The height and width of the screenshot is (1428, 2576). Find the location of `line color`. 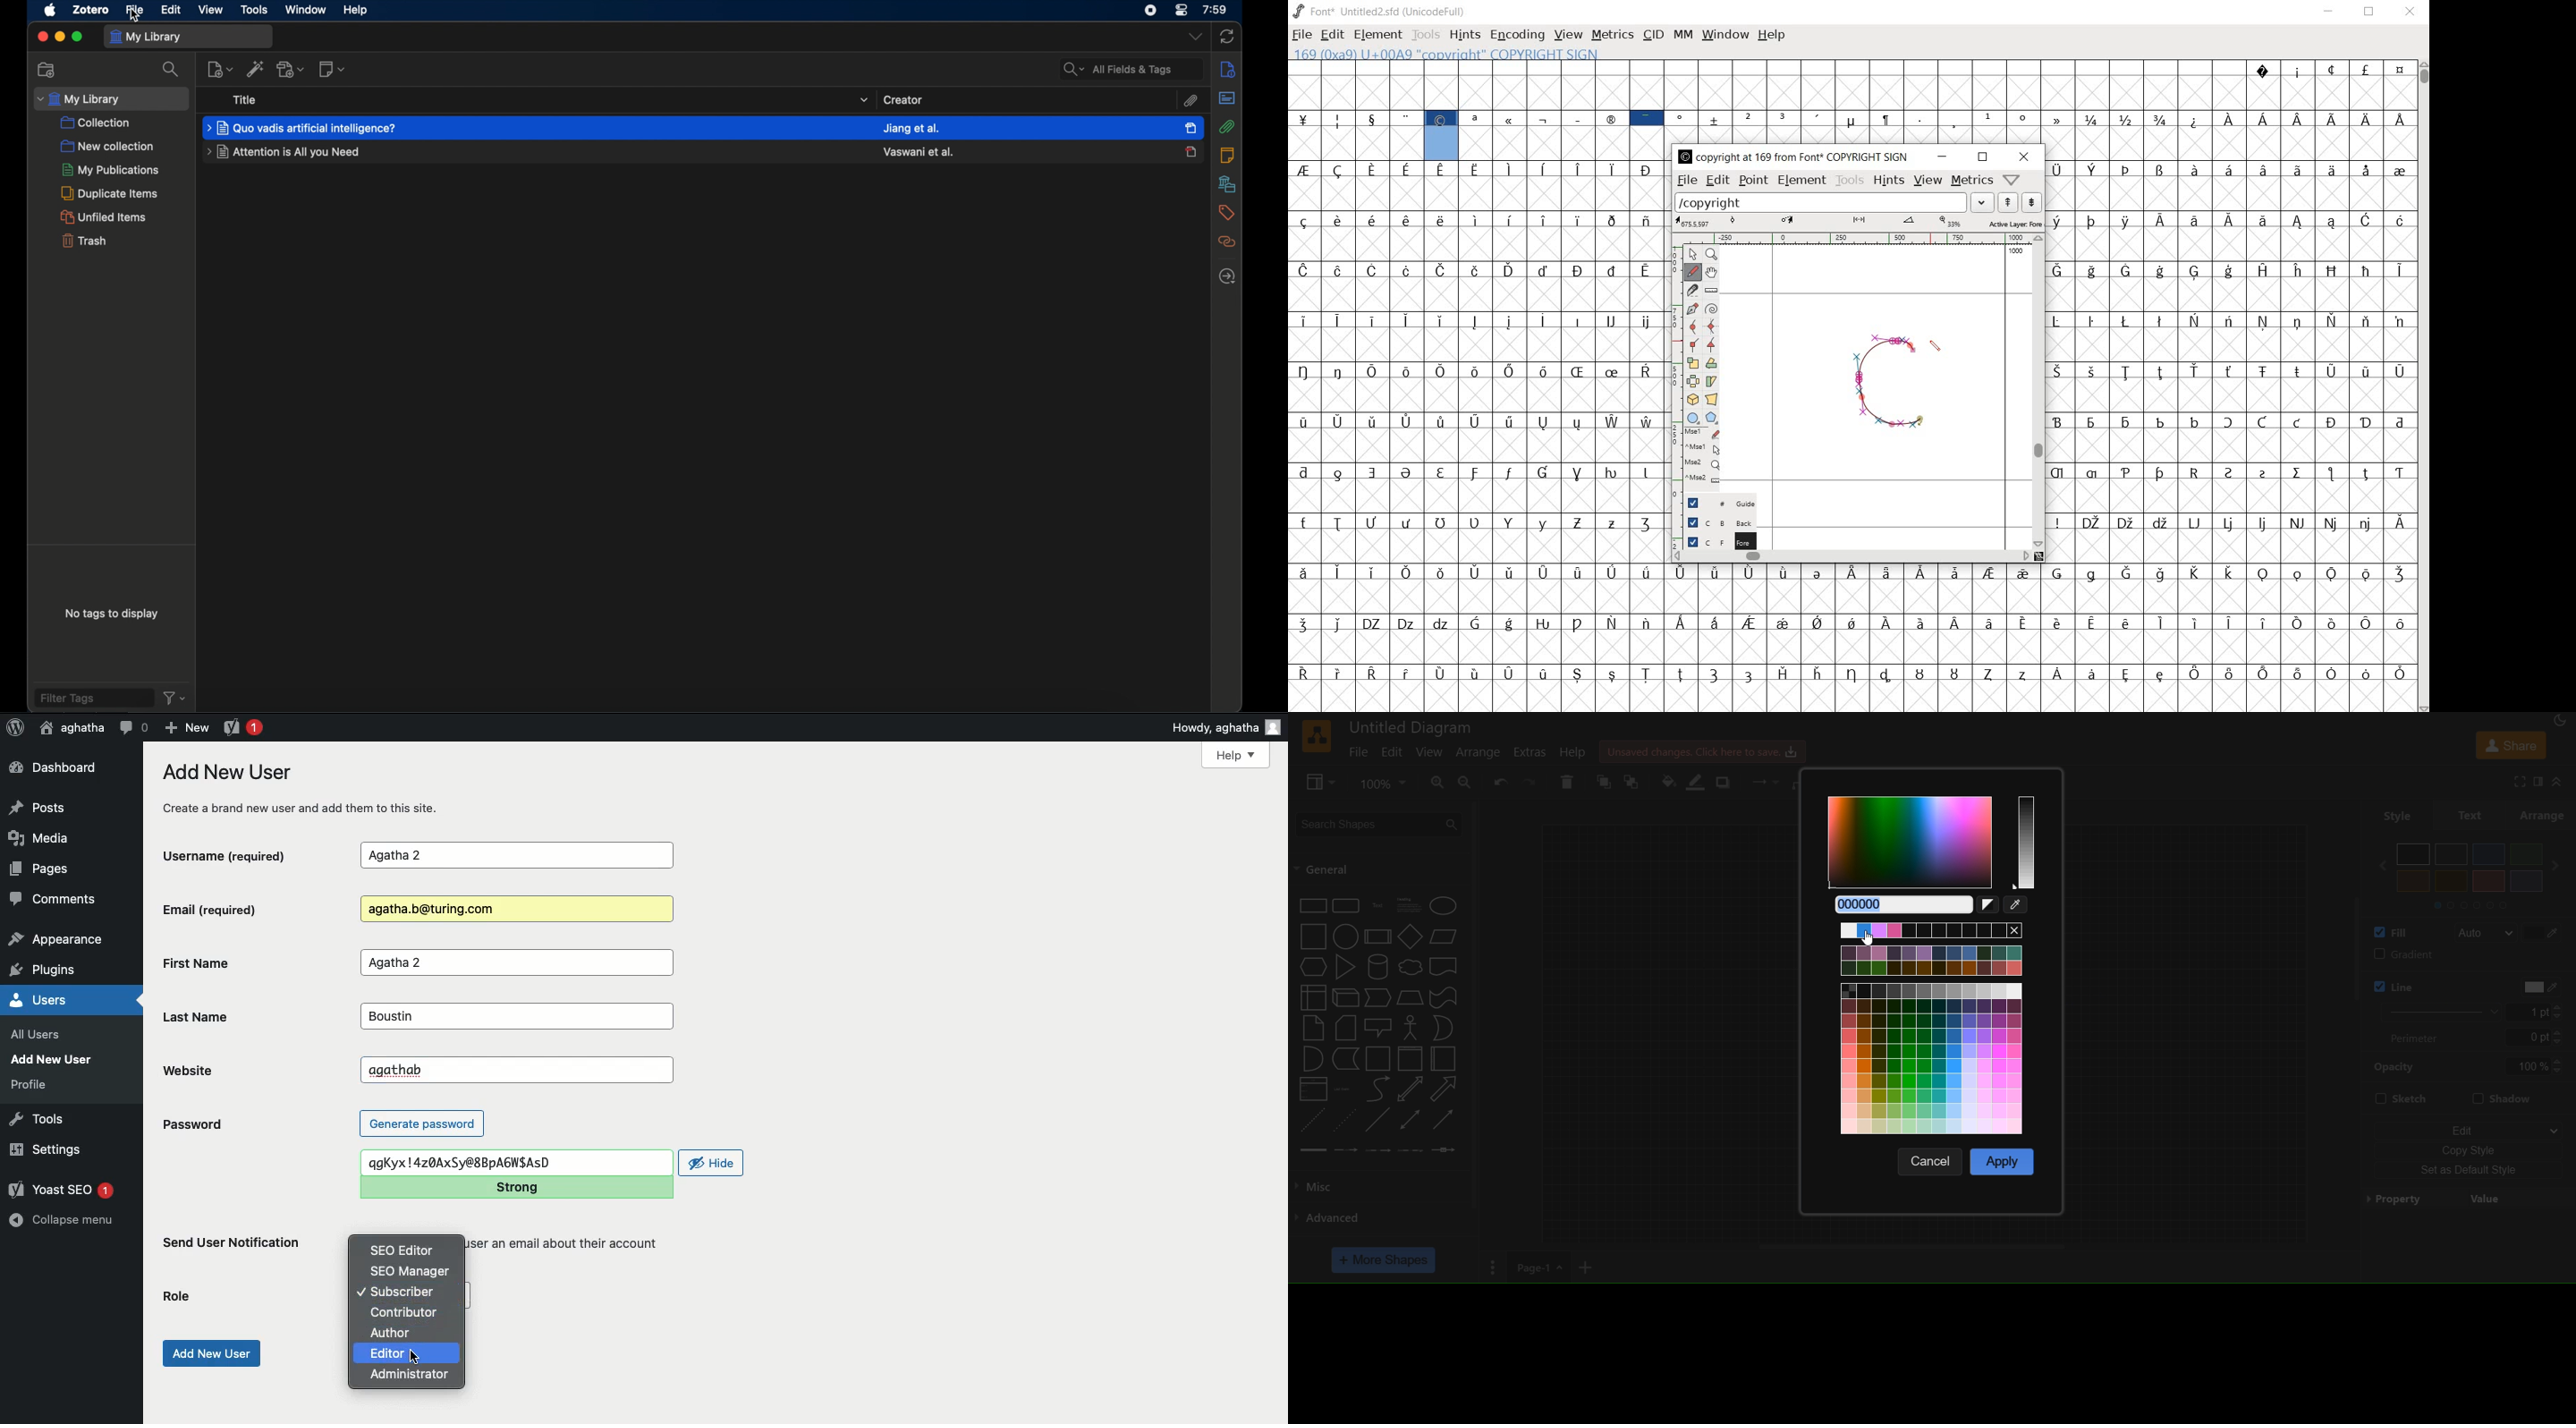

line color is located at coordinates (2424, 983).